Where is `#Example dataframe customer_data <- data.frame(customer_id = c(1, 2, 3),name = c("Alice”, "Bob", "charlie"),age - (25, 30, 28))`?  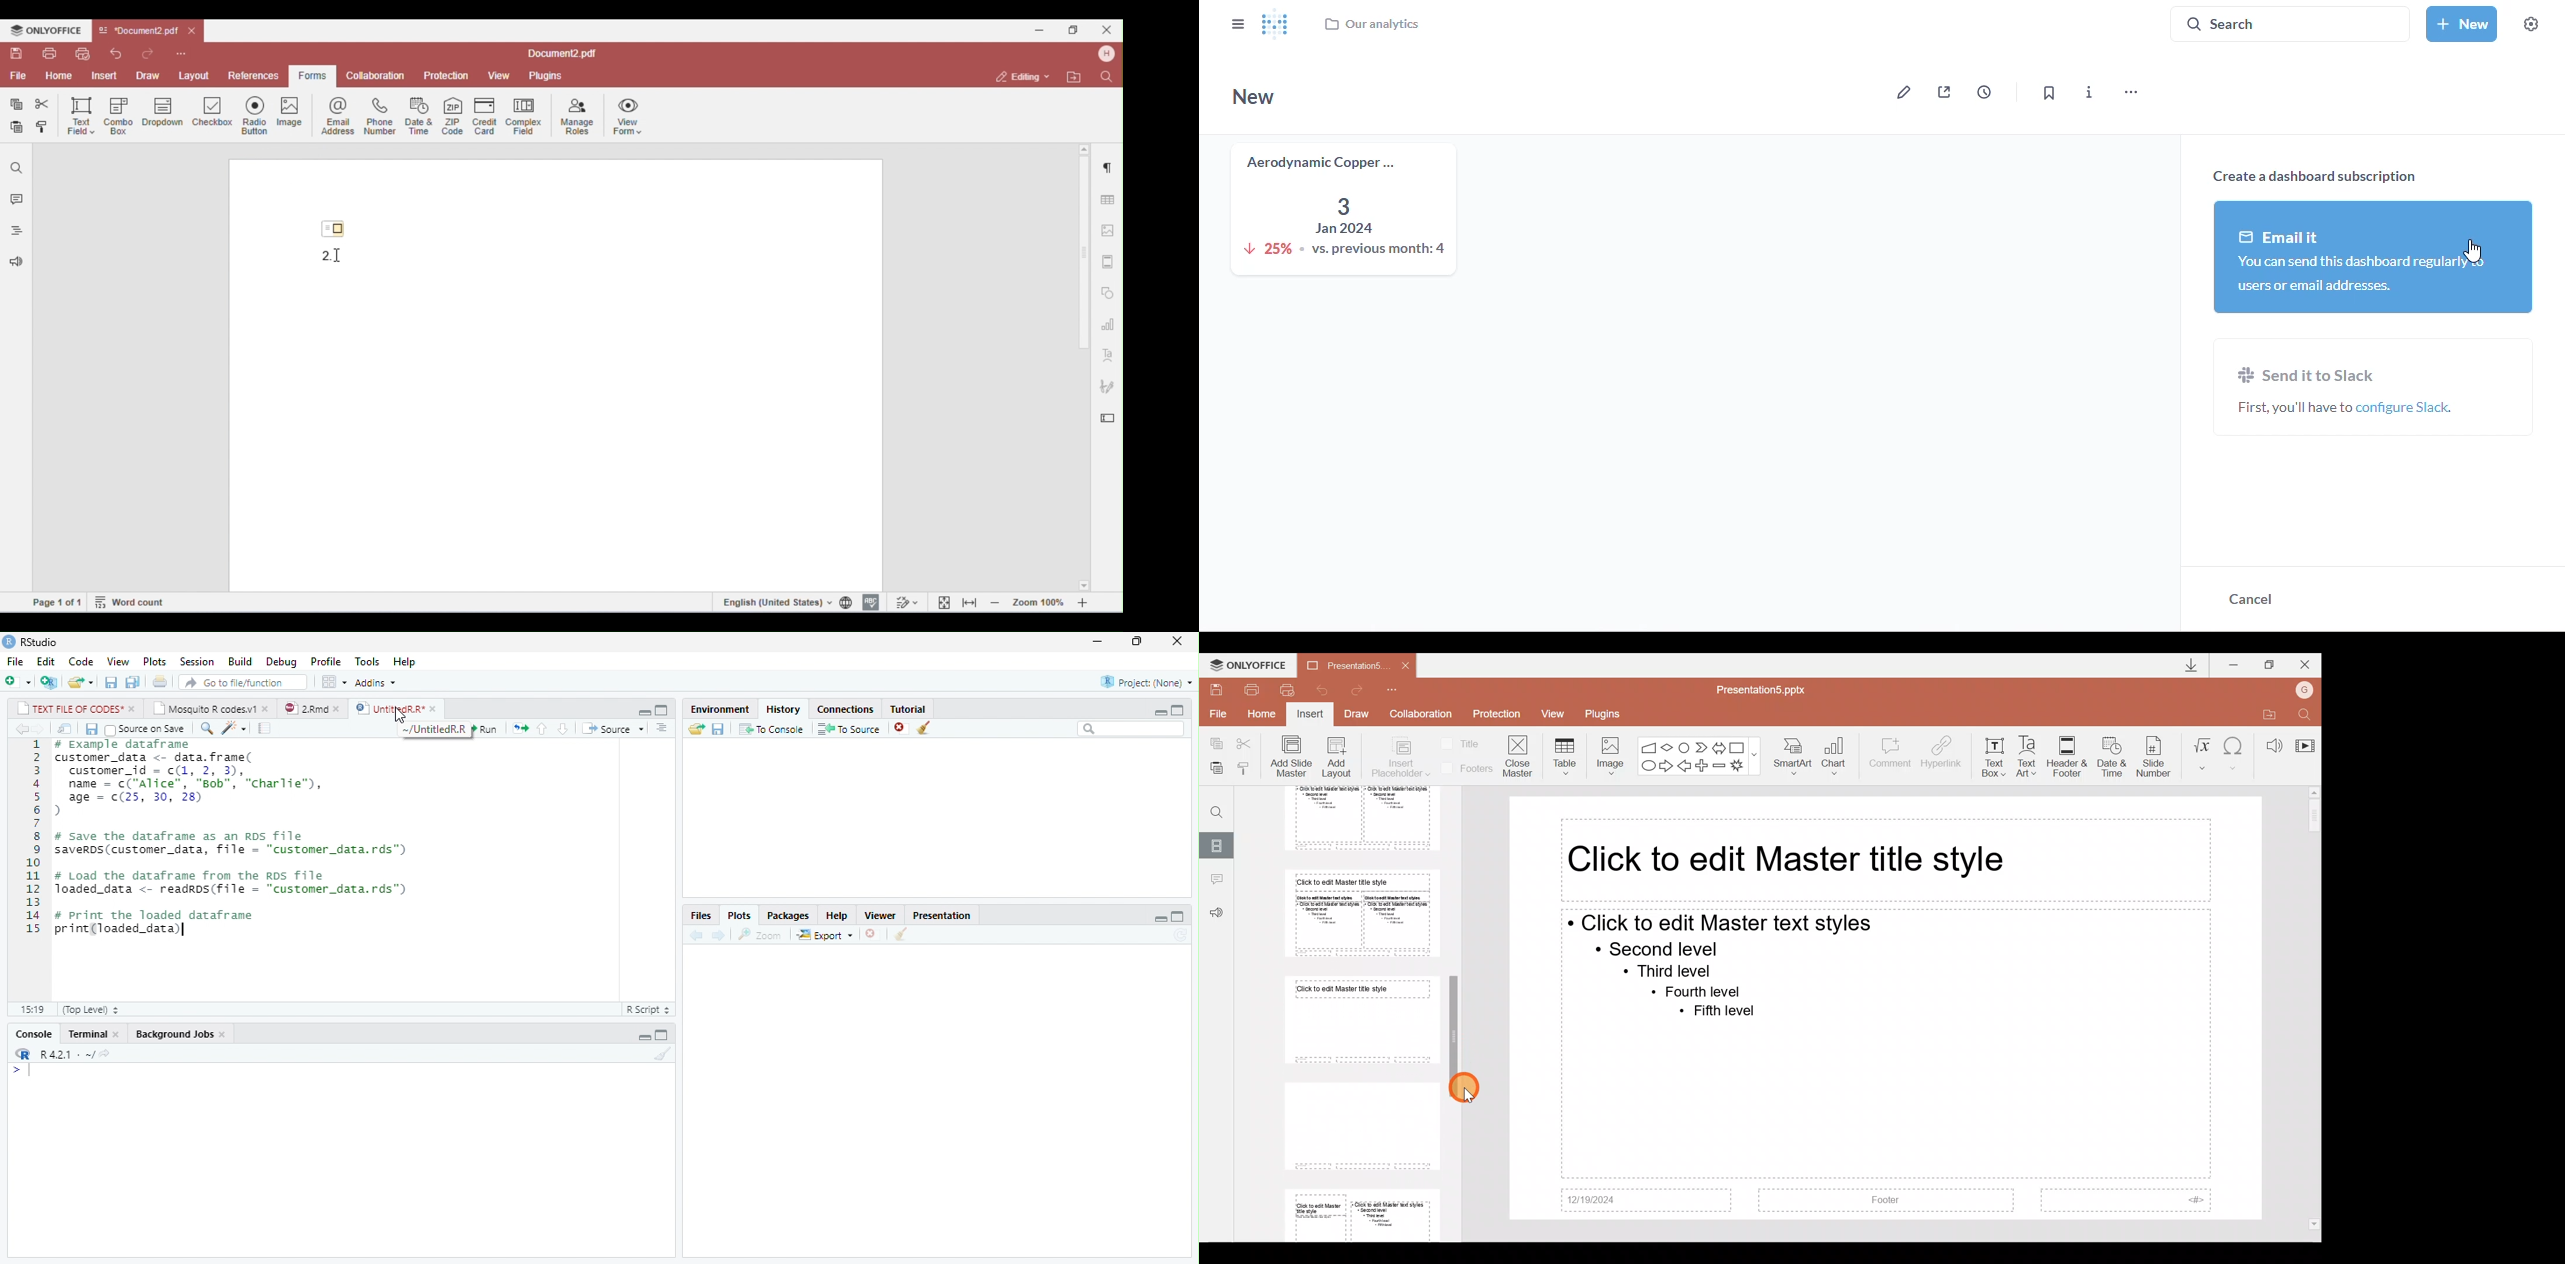
#Example dataframe customer_data <- data.frame(customer_id = c(1, 2, 3),name = c("Alice”, "Bob", "charlie"),age - (25, 30, 28)) is located at coordinates (196, 779).